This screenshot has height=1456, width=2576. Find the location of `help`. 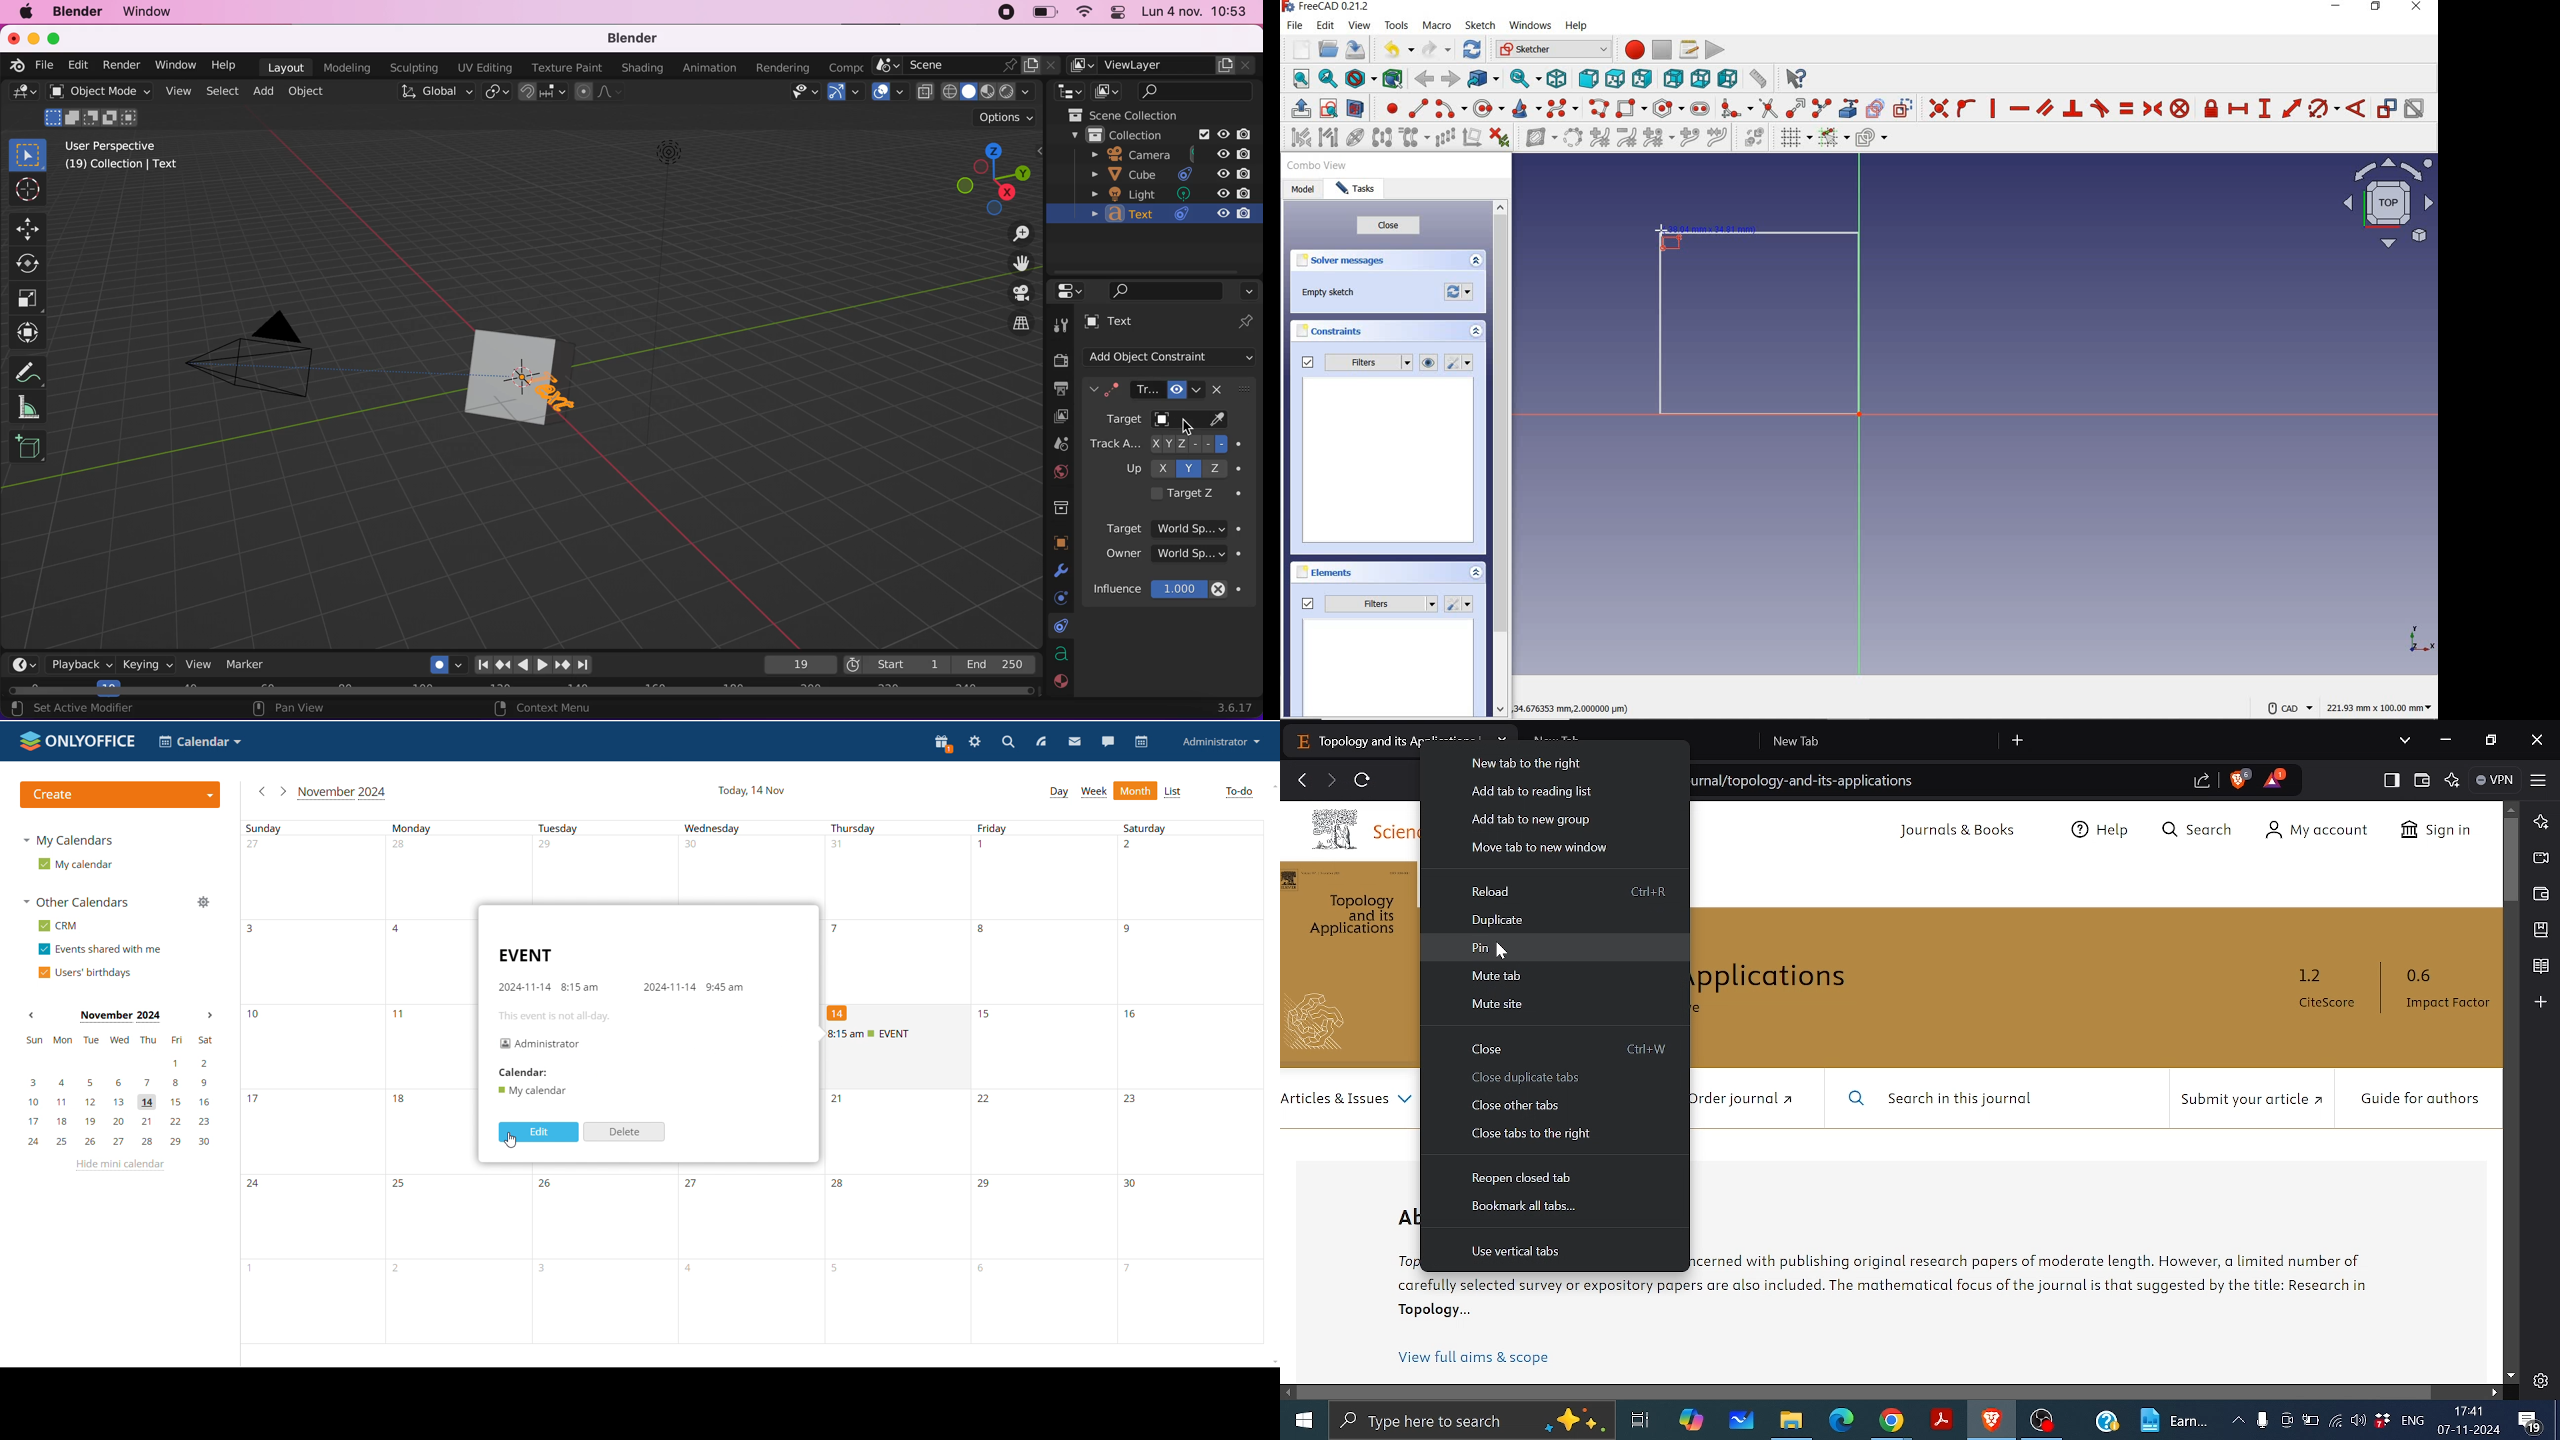

help is located at coordinates (228, 66).